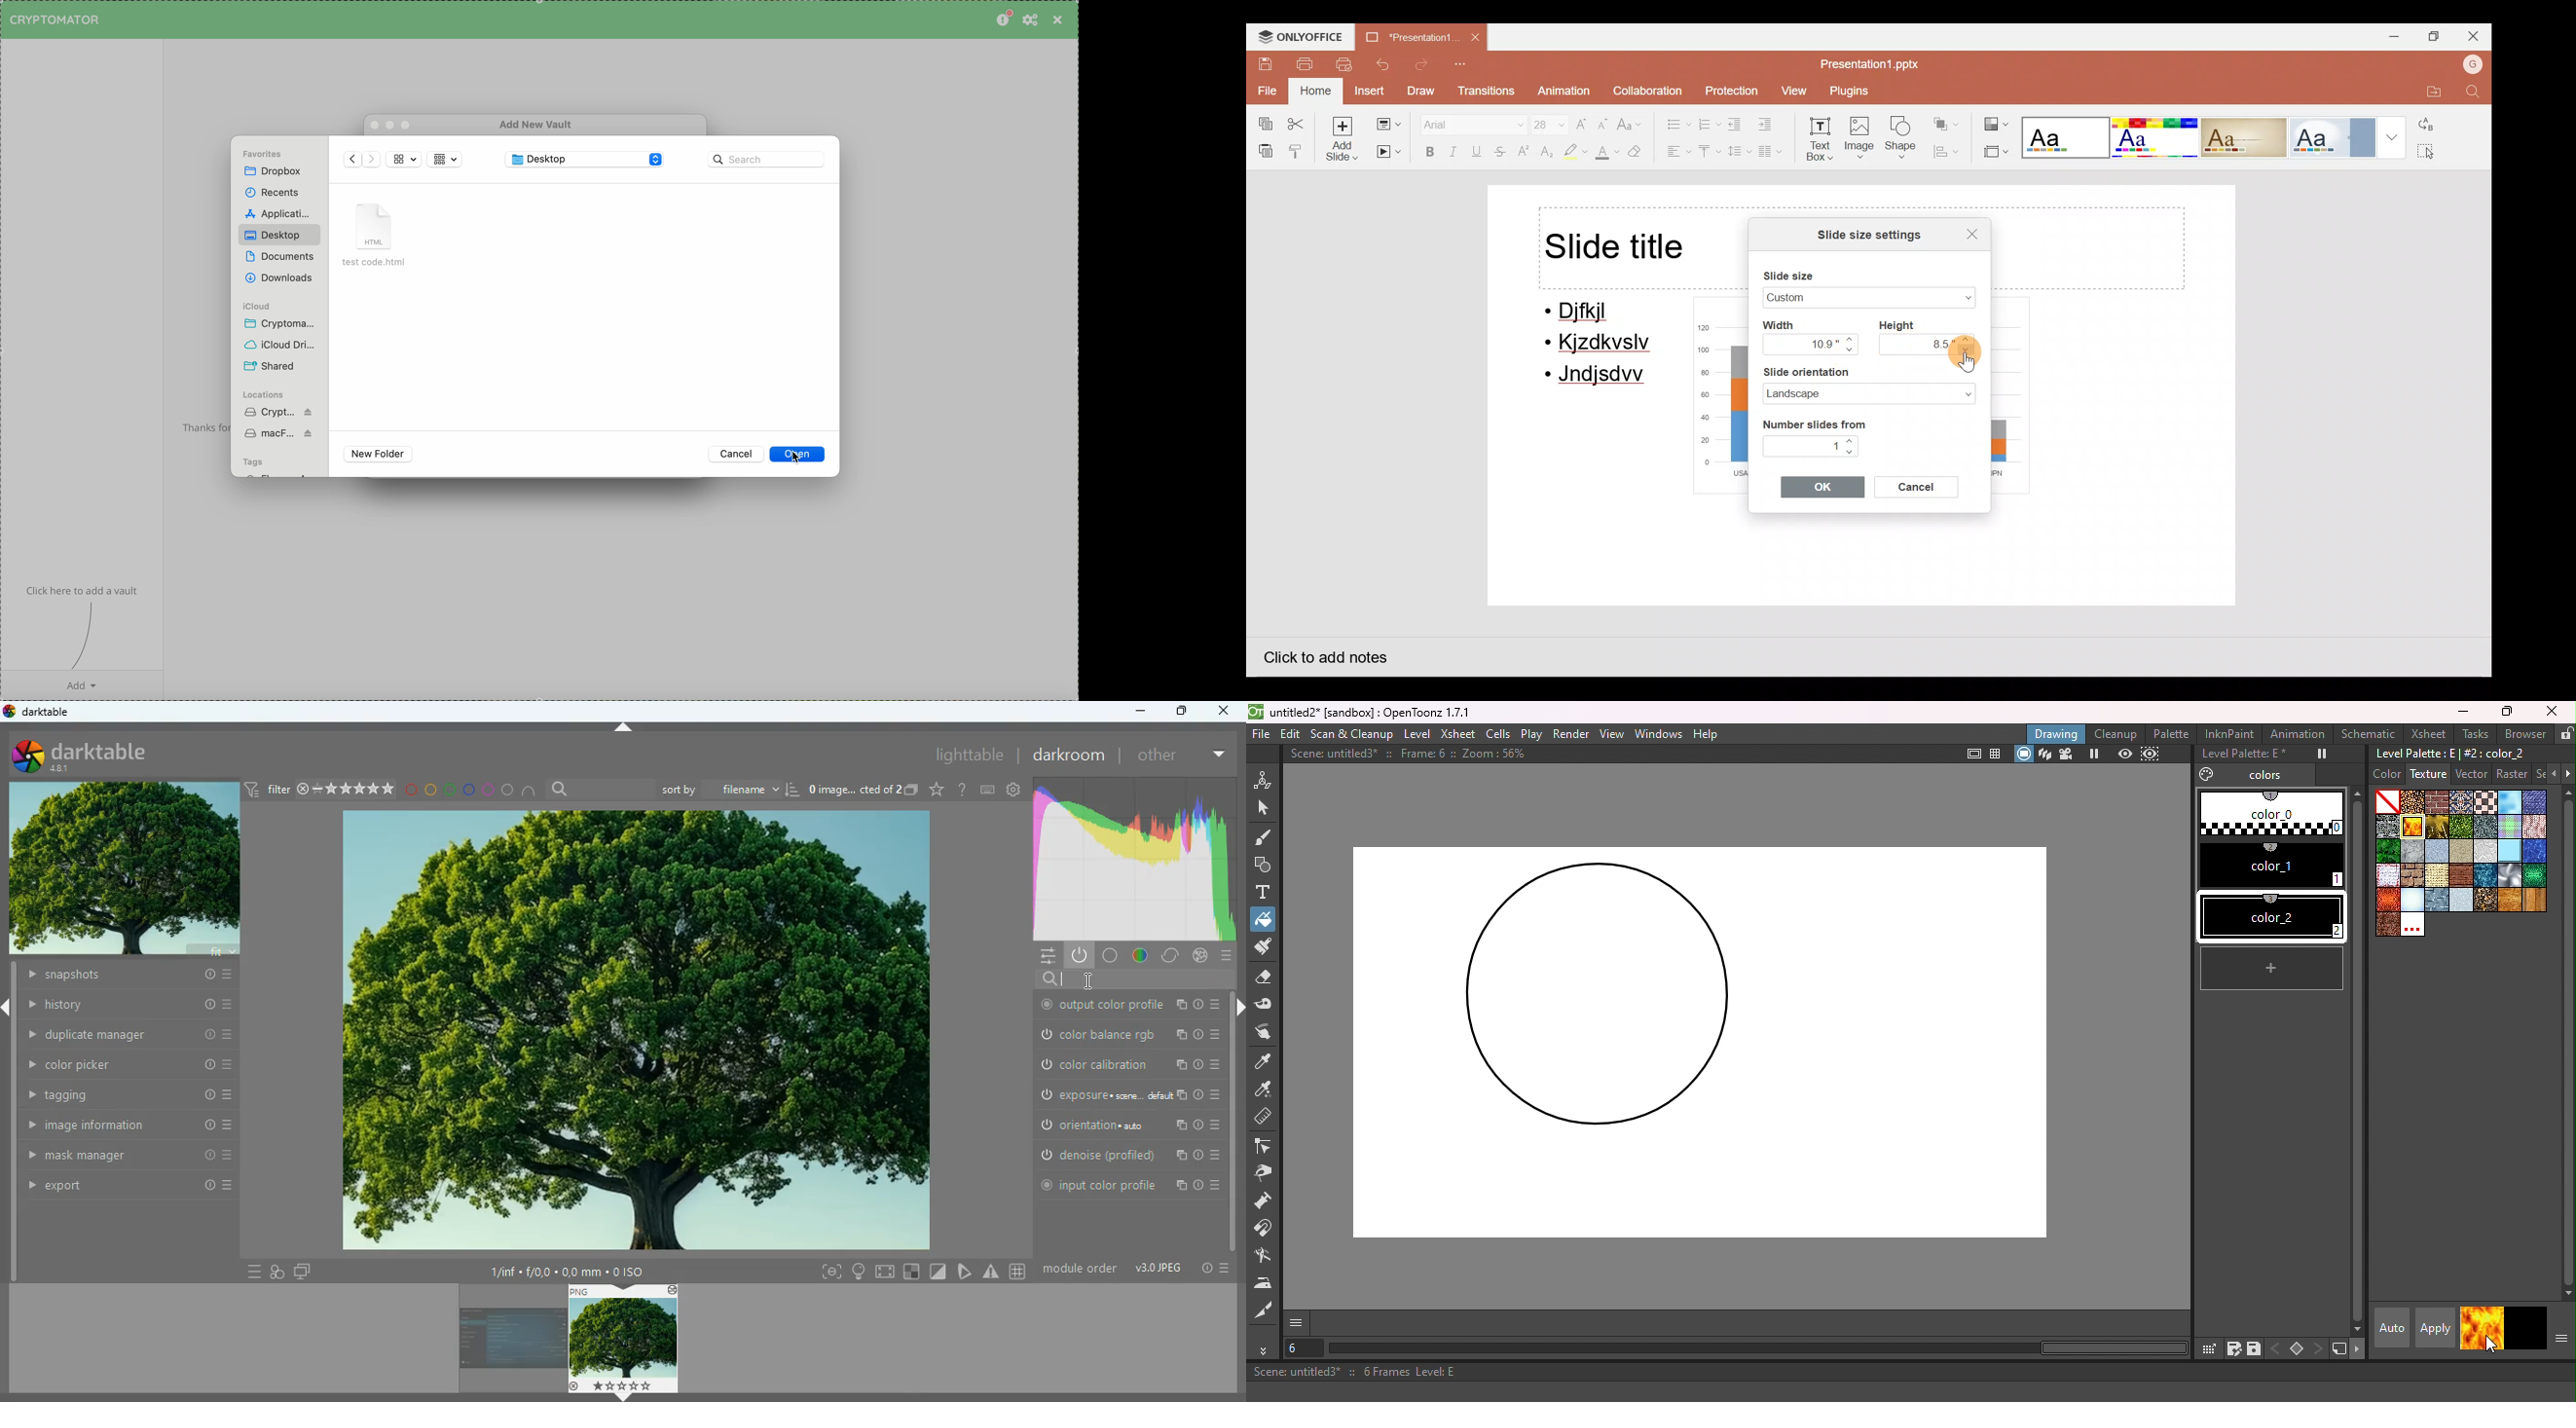  Describe the element at coordinates (622, 1338) in the screenshot. I see `image` at that location.